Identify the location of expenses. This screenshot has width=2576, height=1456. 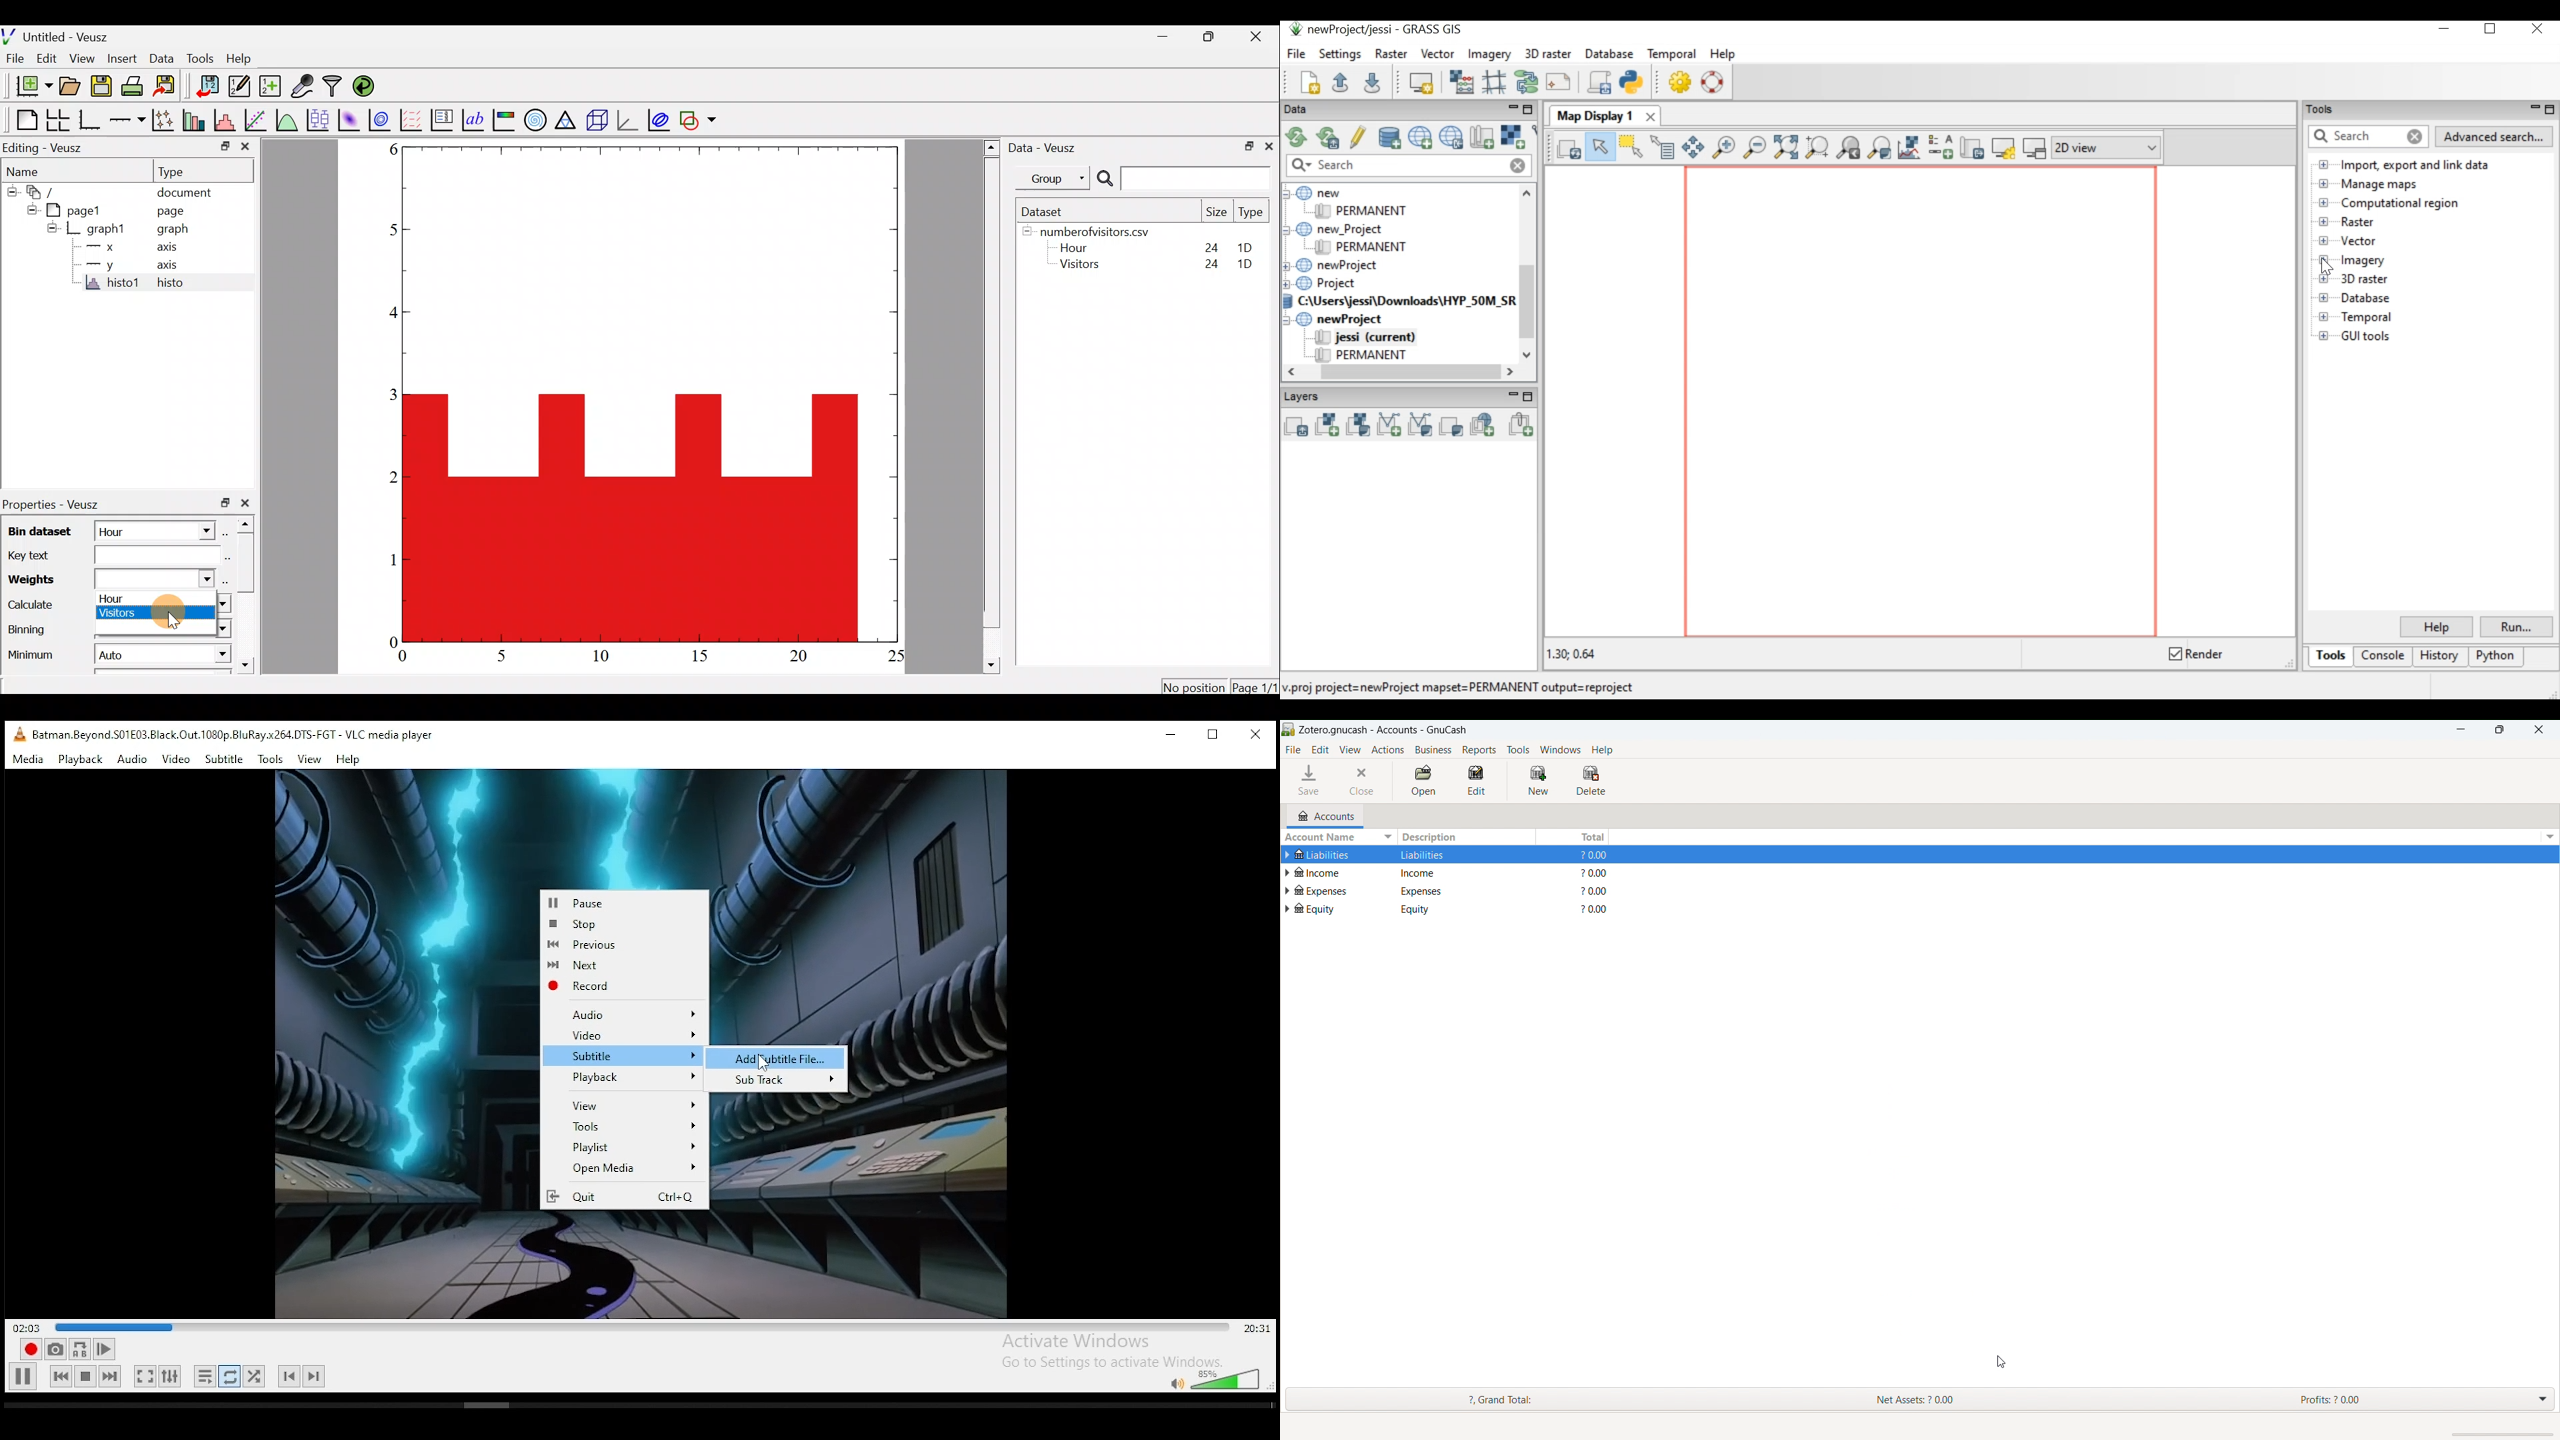
(1327, 889).